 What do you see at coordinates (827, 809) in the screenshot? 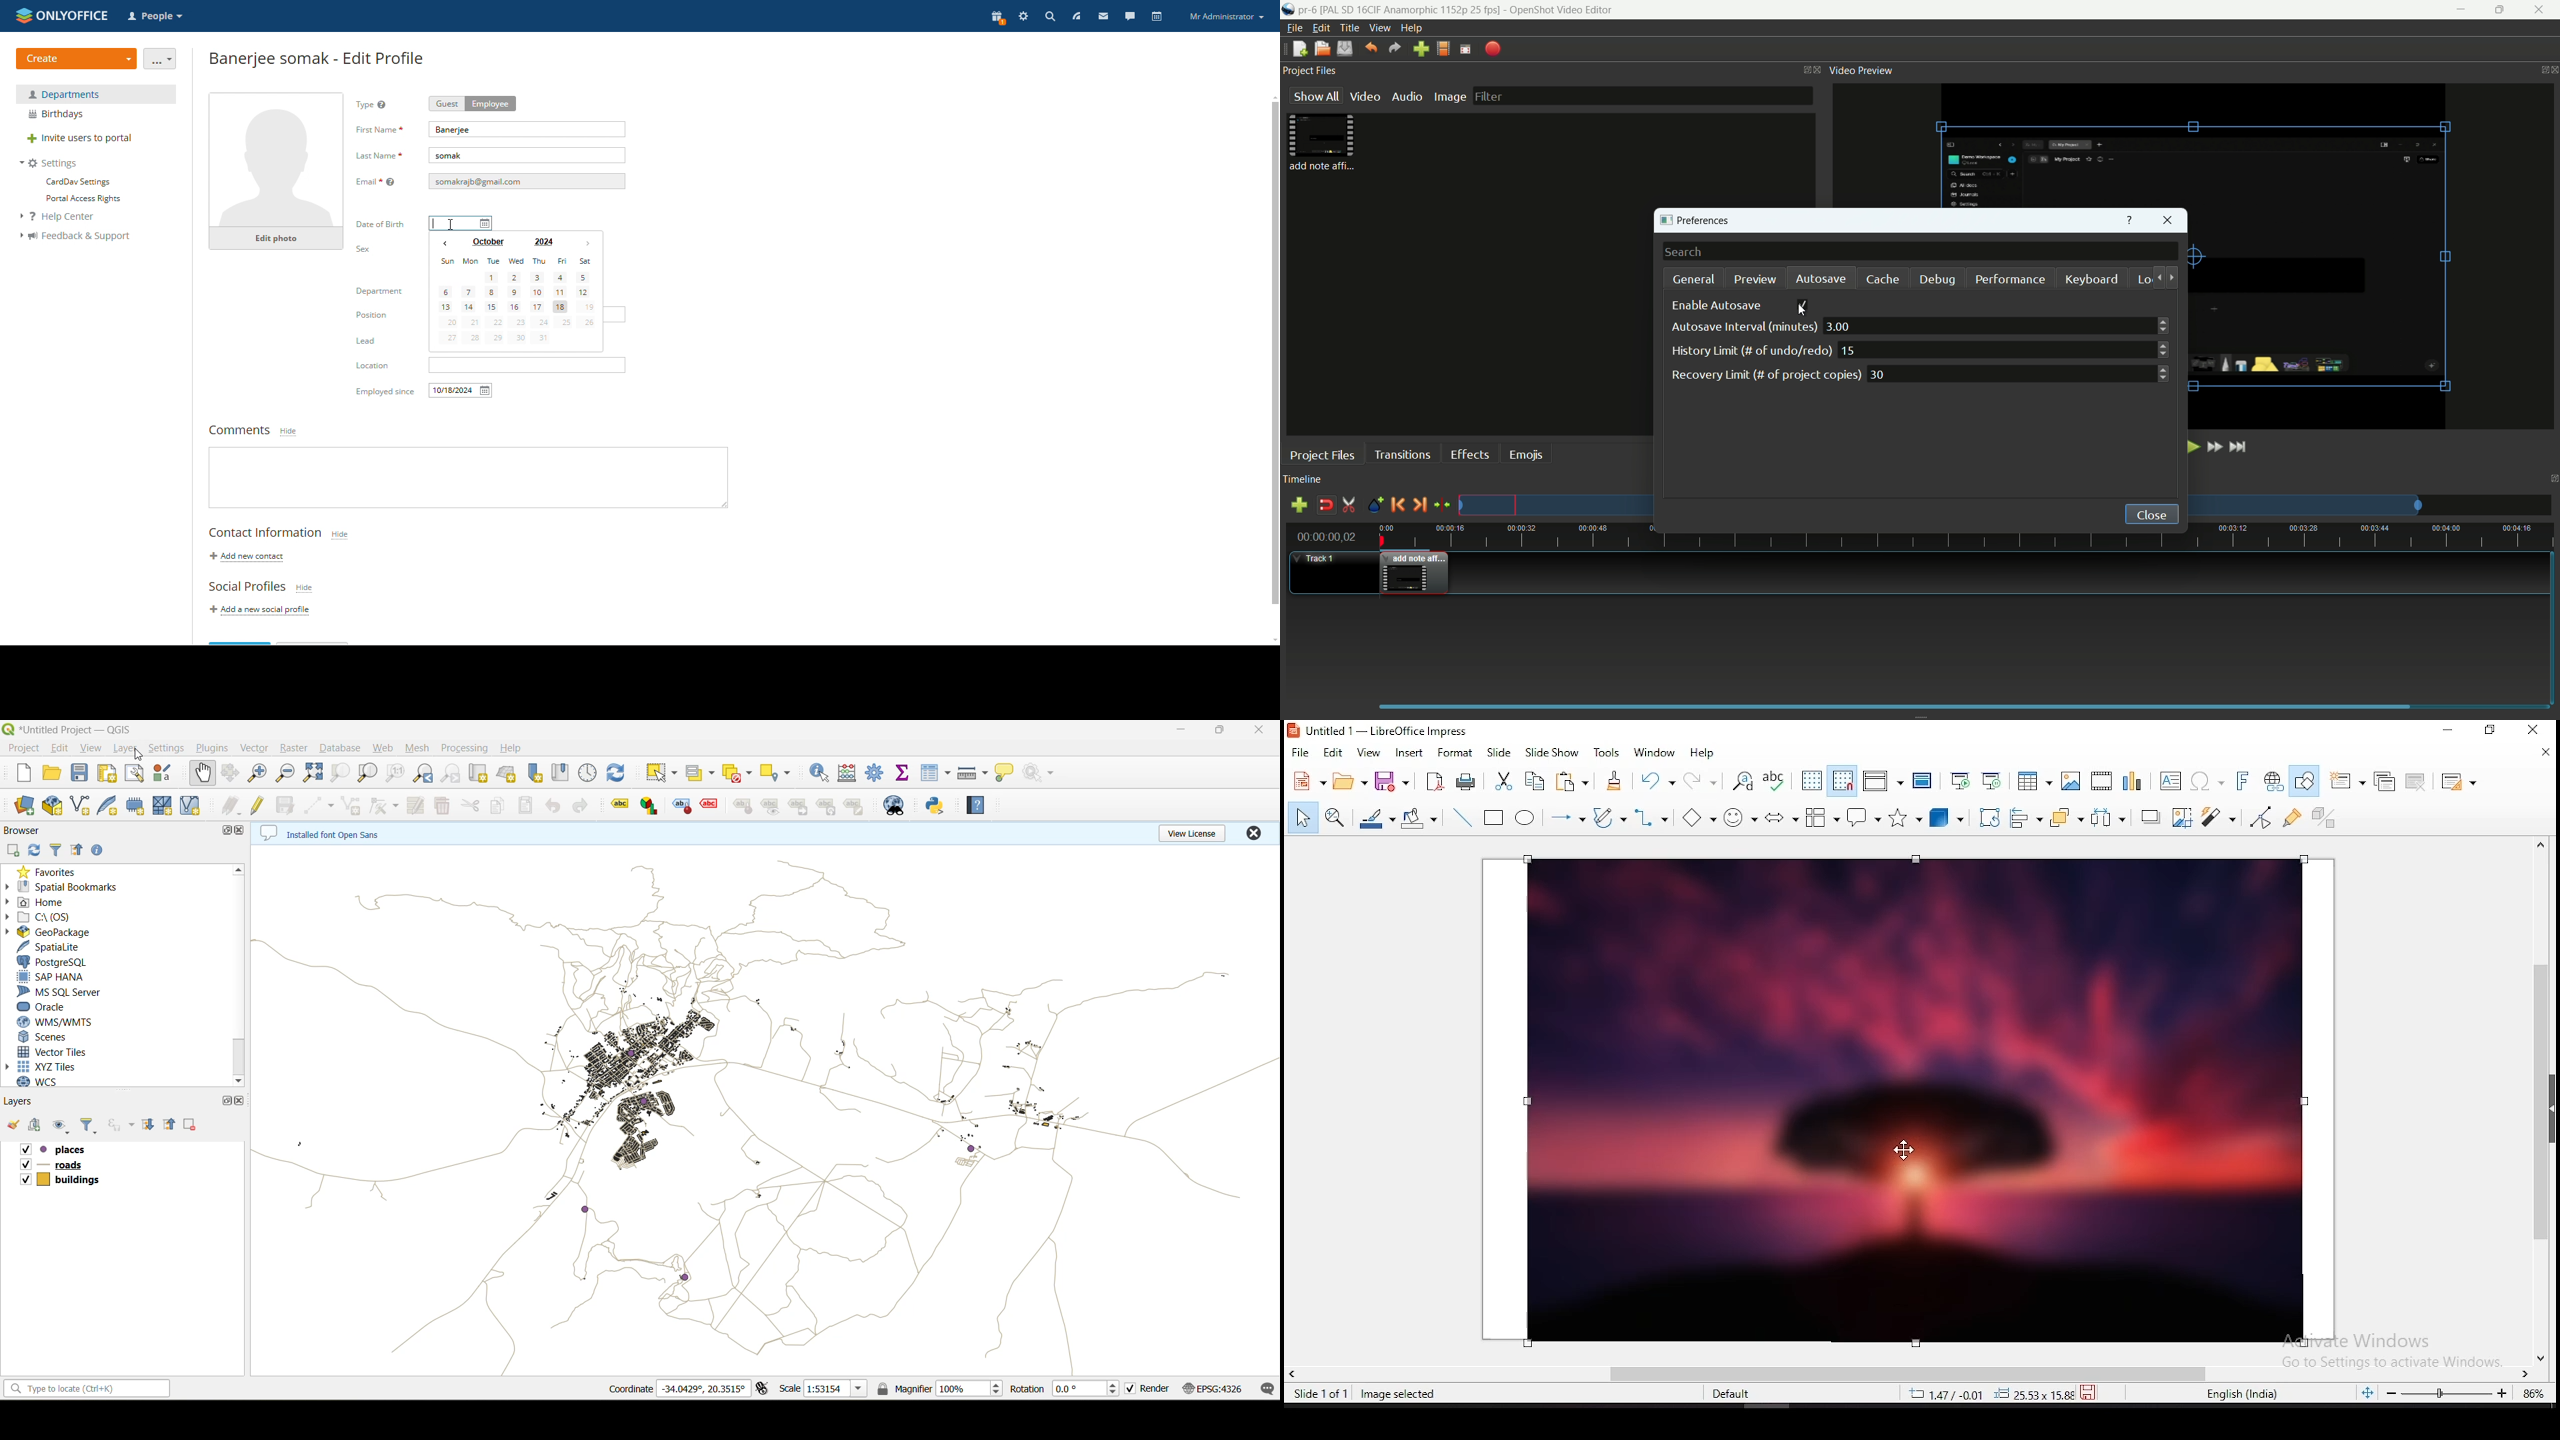
I see `label tool 8` at bounding box center [827, 809].